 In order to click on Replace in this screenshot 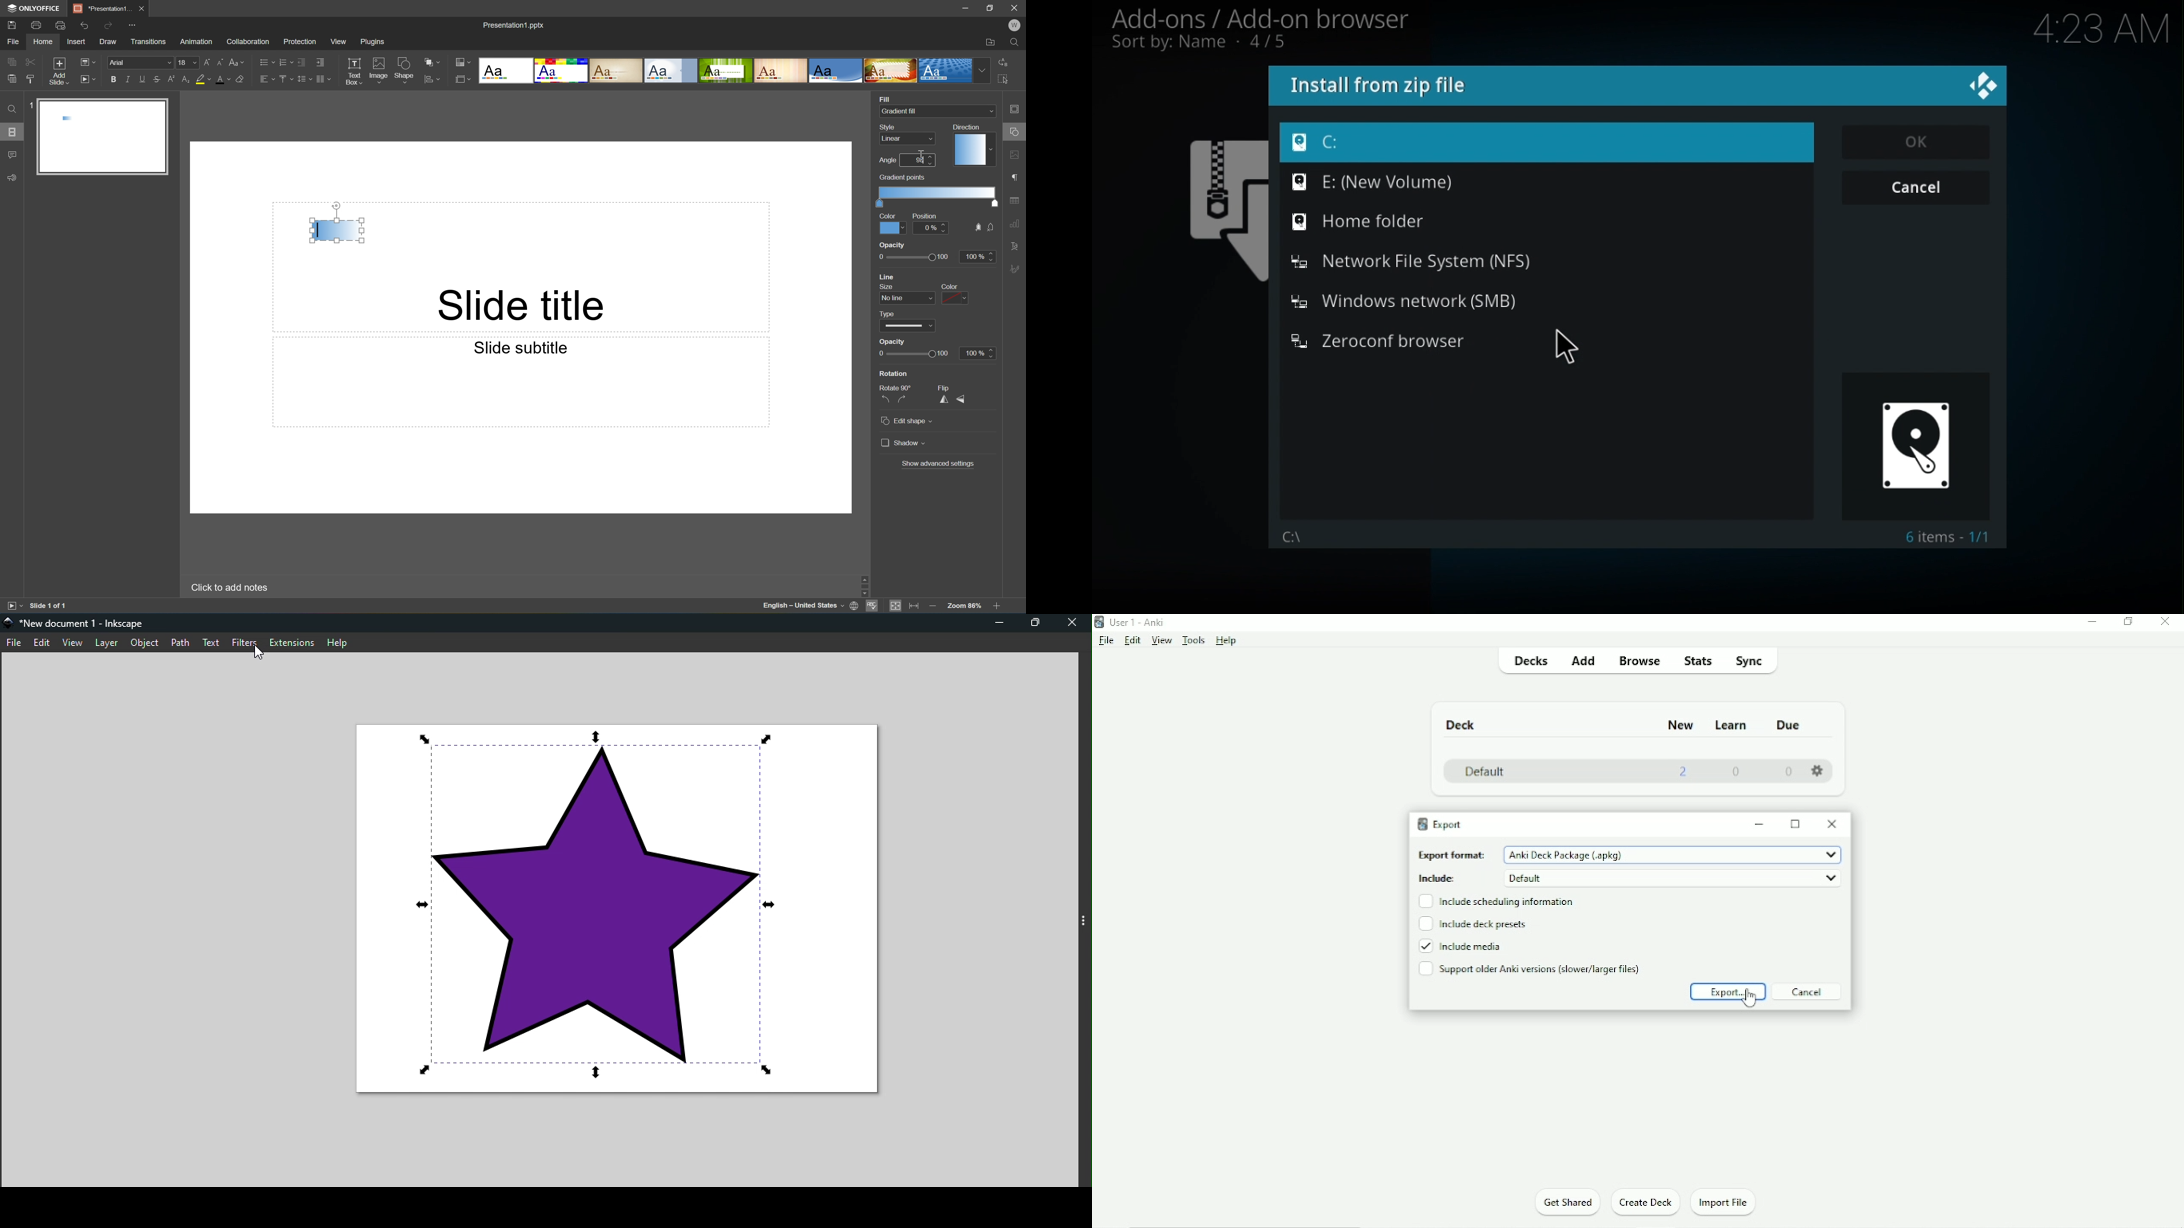, I will do `click(1003, 61)`.